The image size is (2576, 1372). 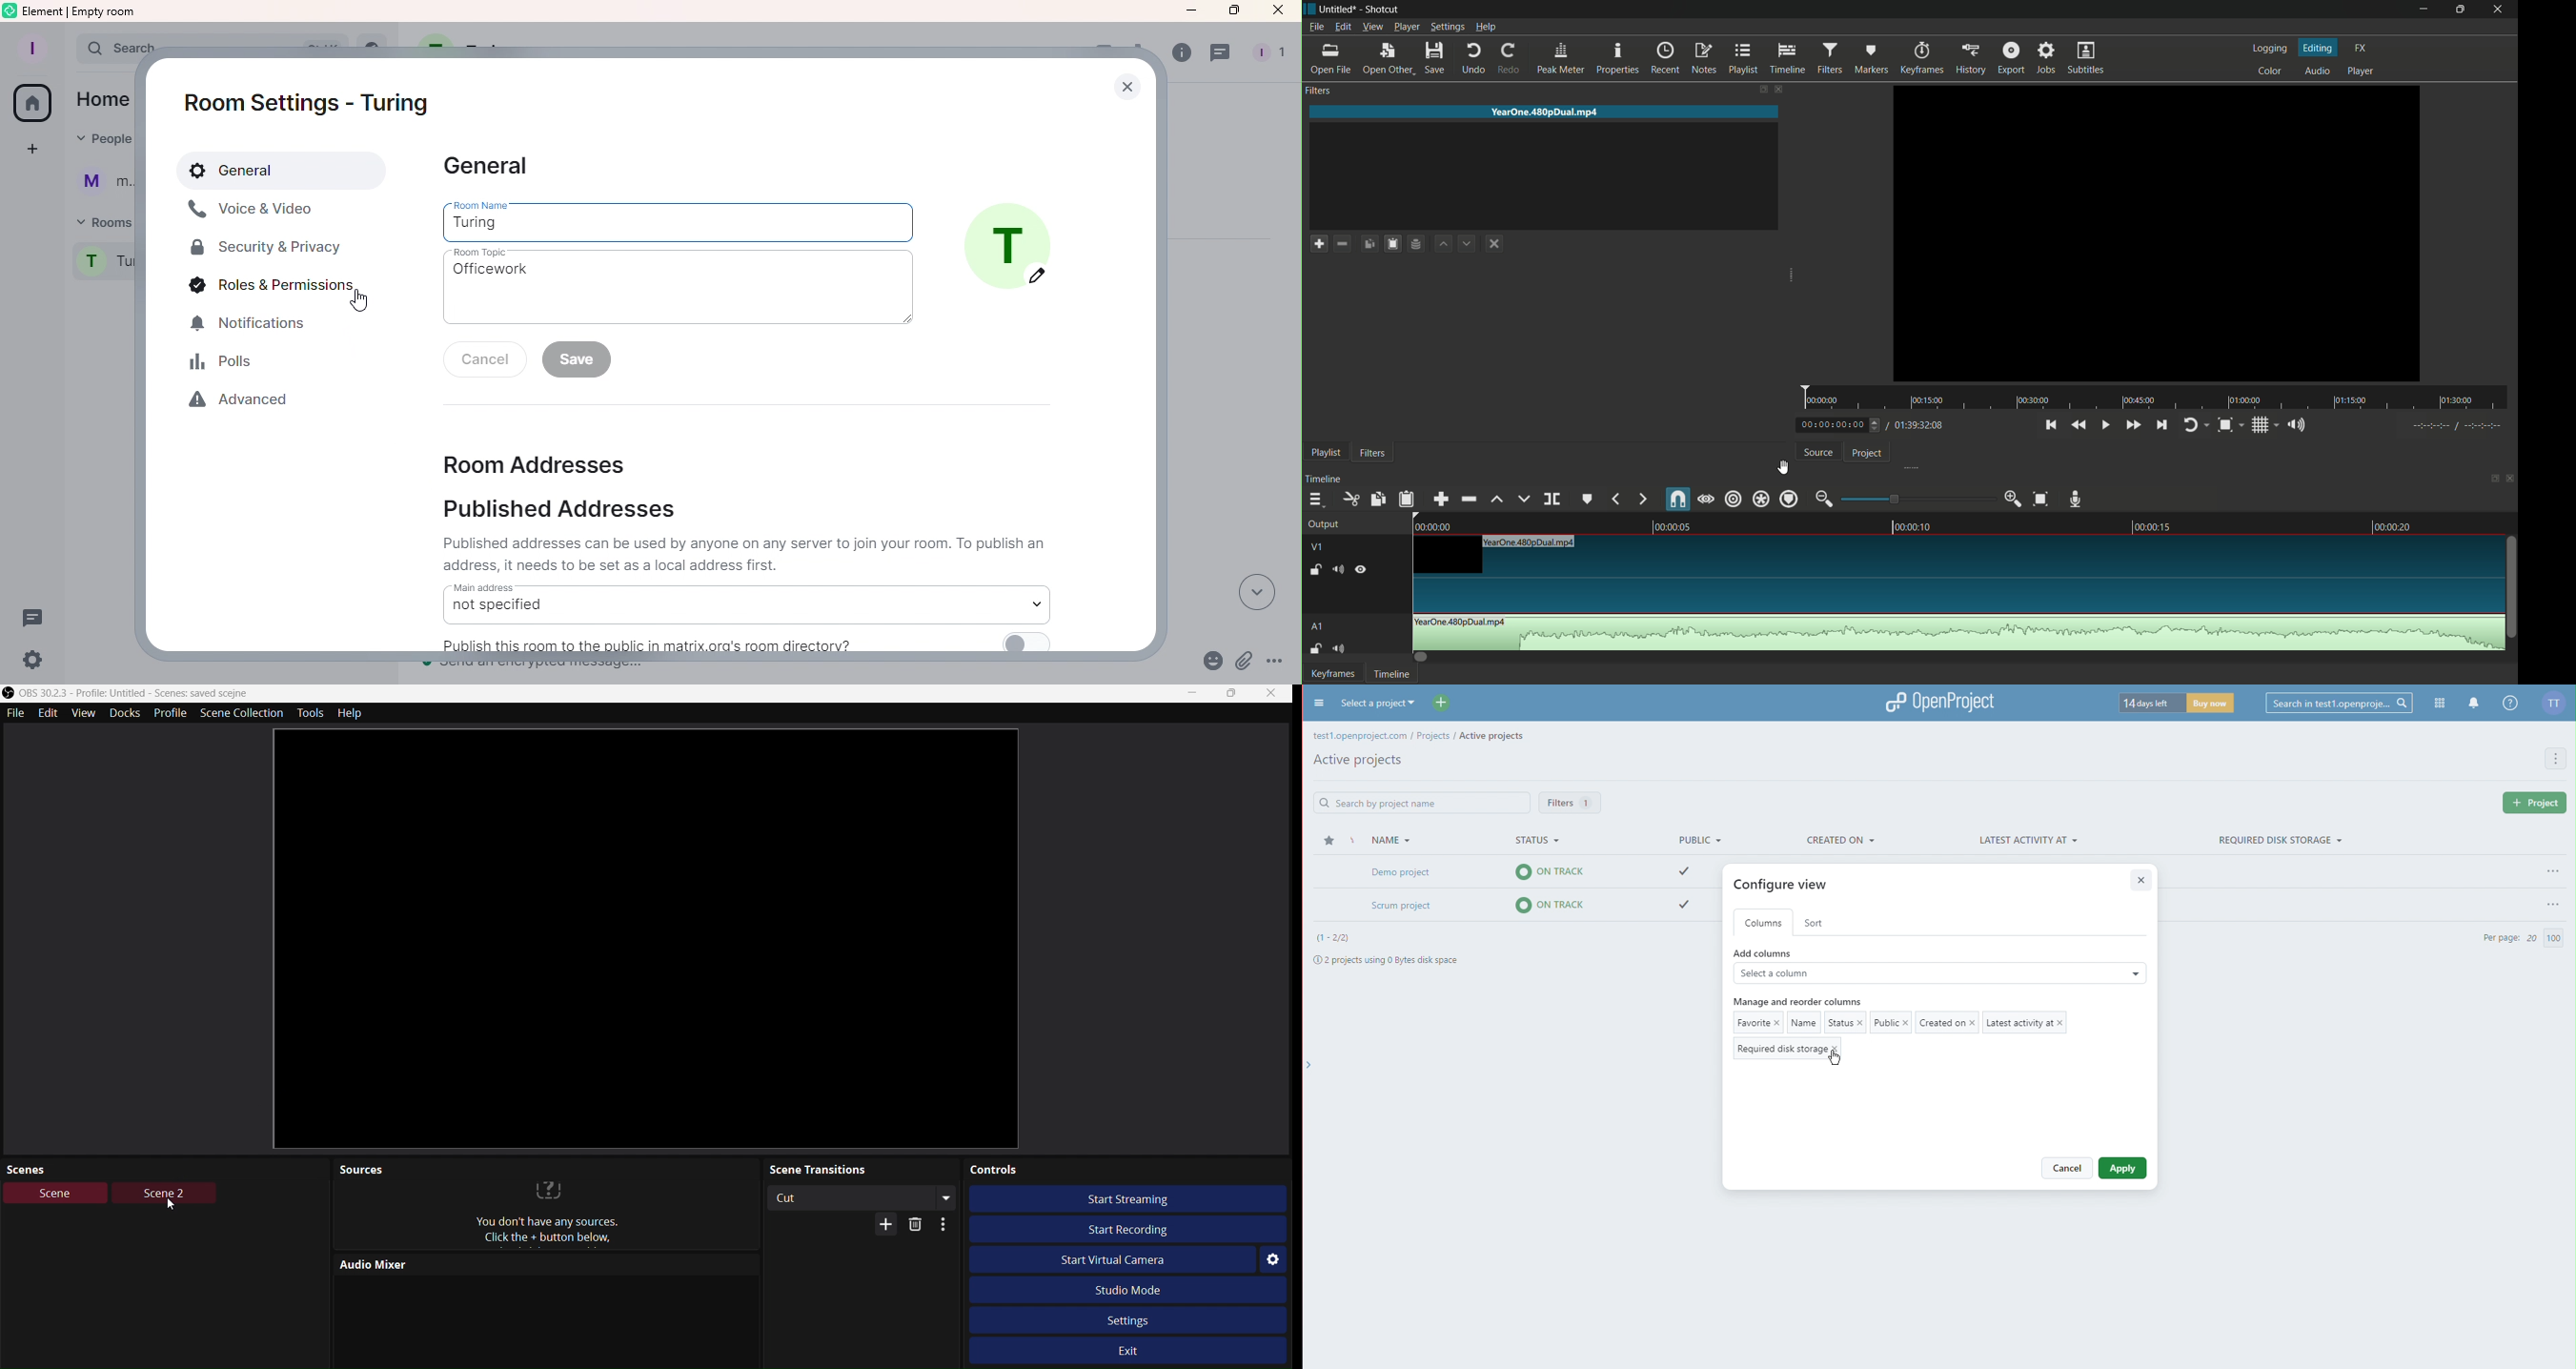 What do you see at coordinates (2013, 58) in the screenshot?
I see `export` at bounding box center [2013, 58].